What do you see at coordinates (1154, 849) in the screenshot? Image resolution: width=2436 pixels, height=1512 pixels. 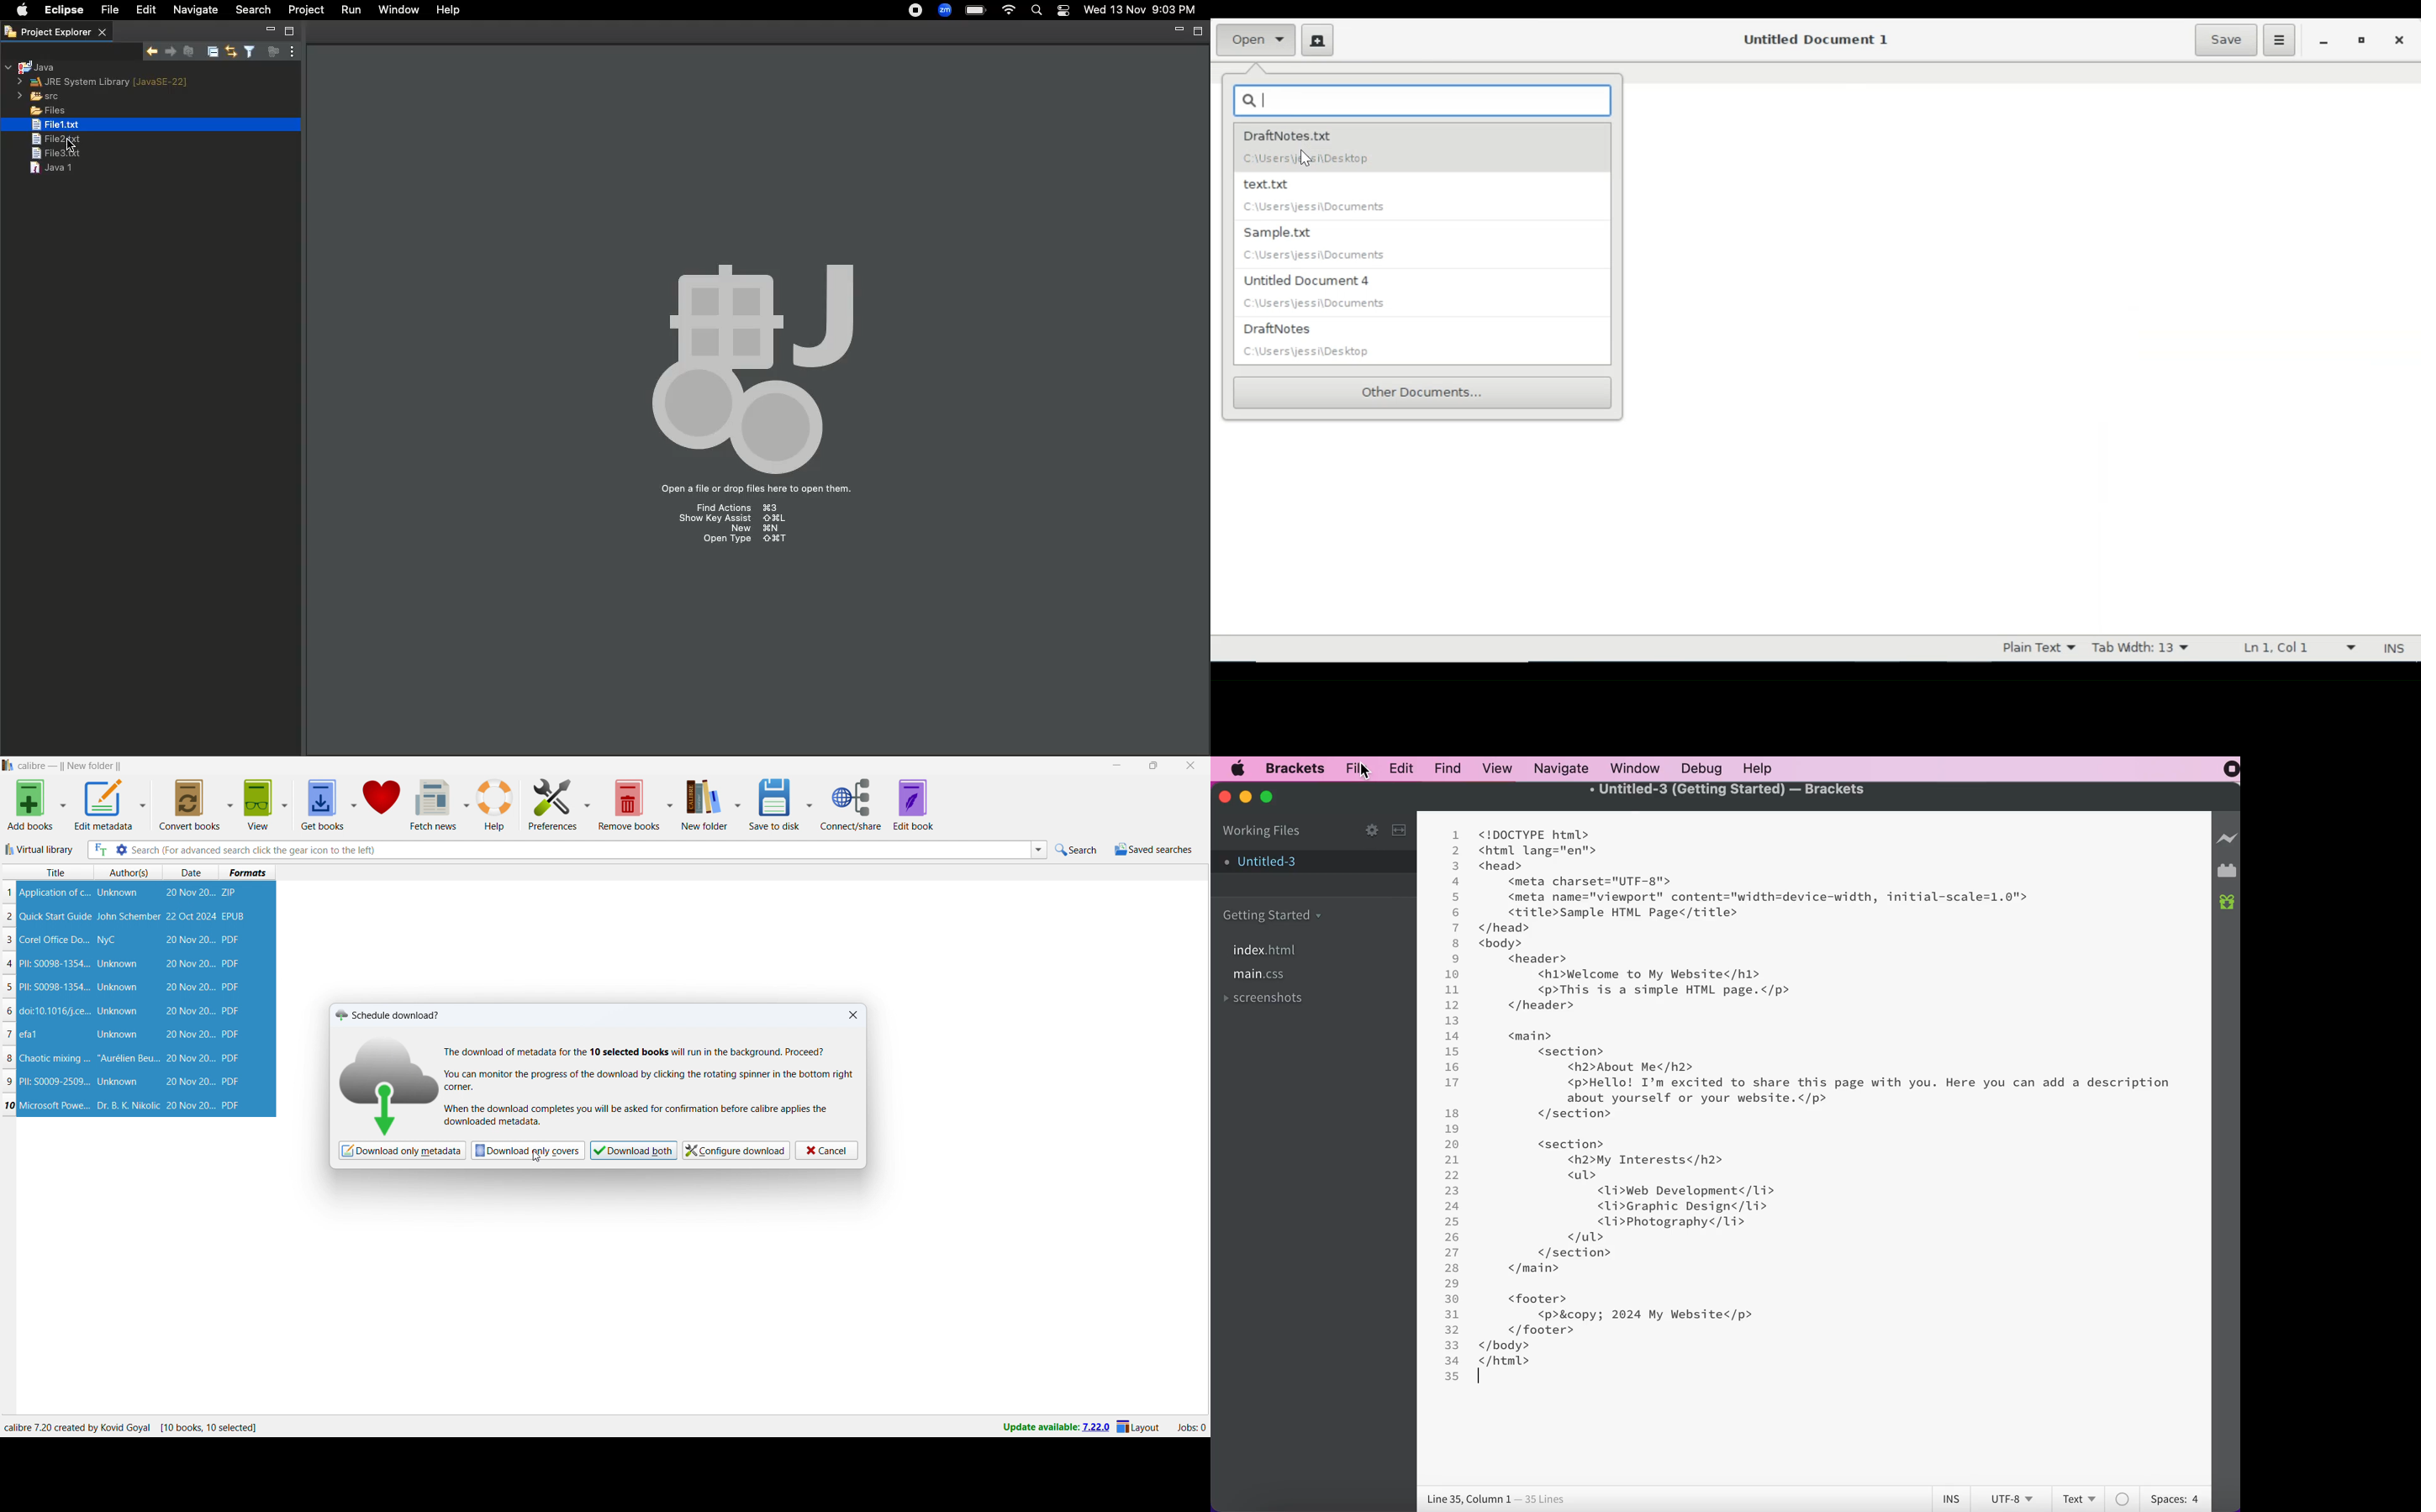 I see `saved searches` at bounding box center [1154, 849].